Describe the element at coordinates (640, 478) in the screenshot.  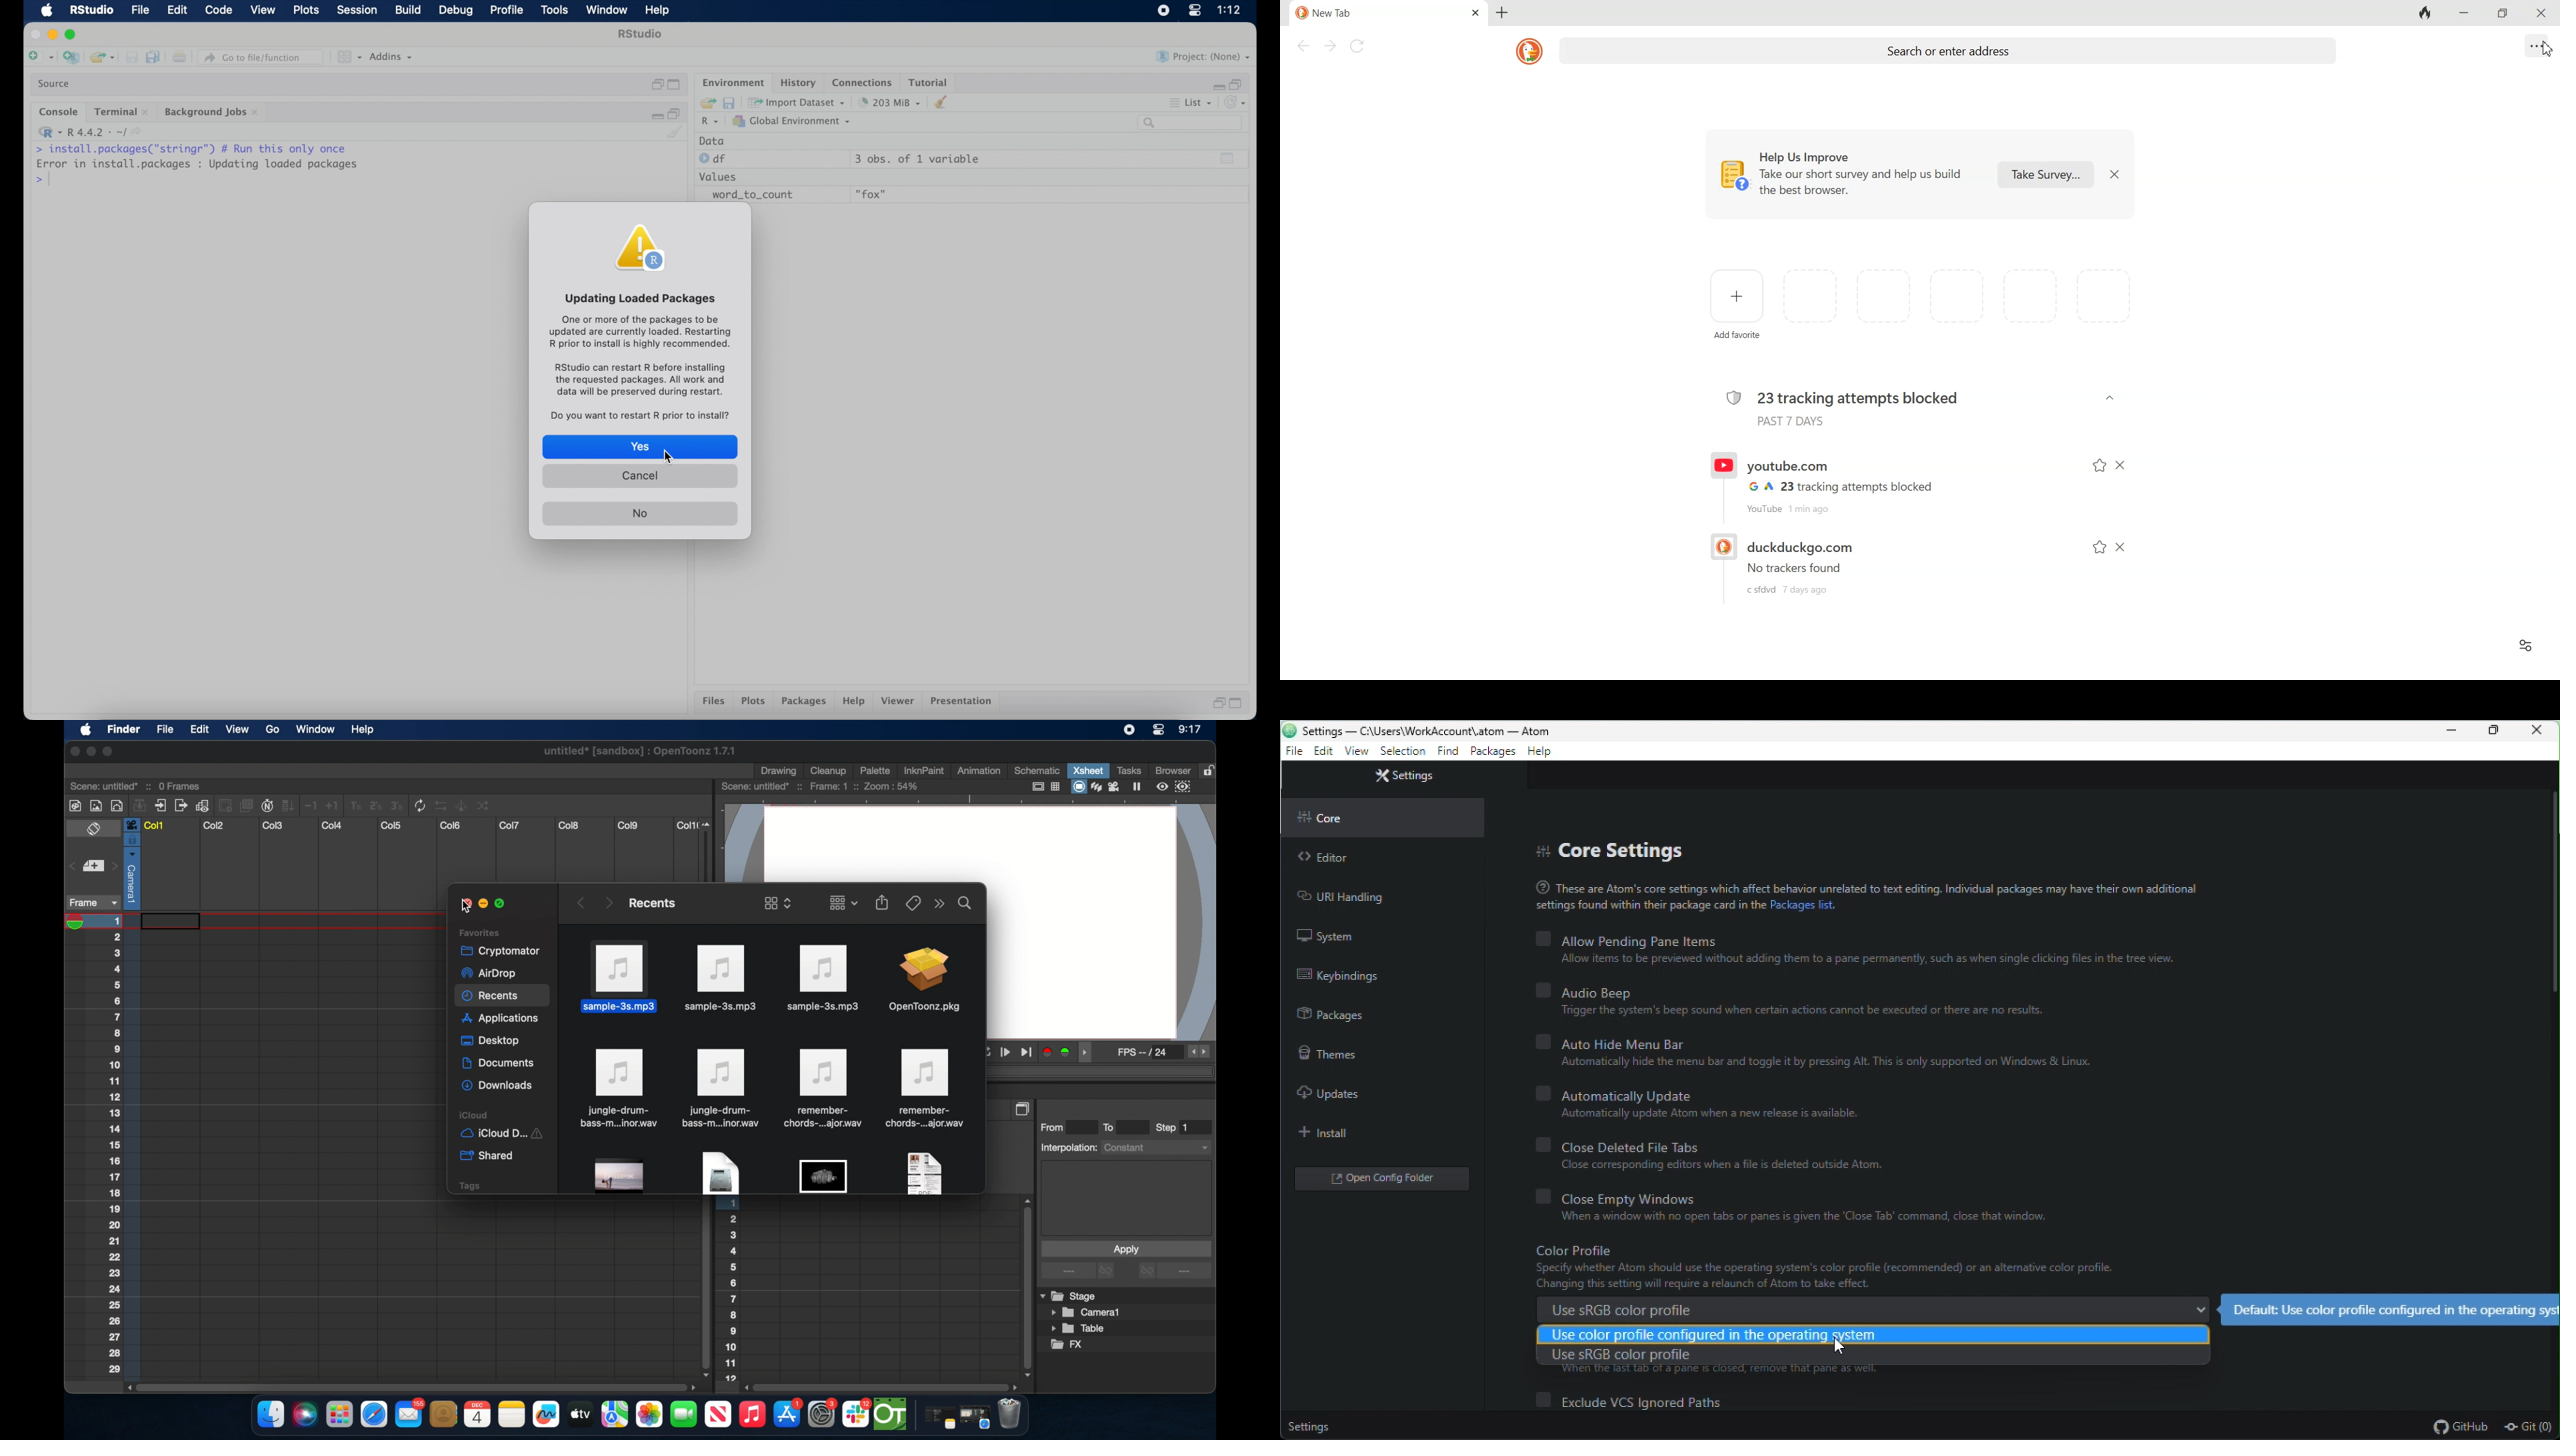
I see `cancel` at that location.